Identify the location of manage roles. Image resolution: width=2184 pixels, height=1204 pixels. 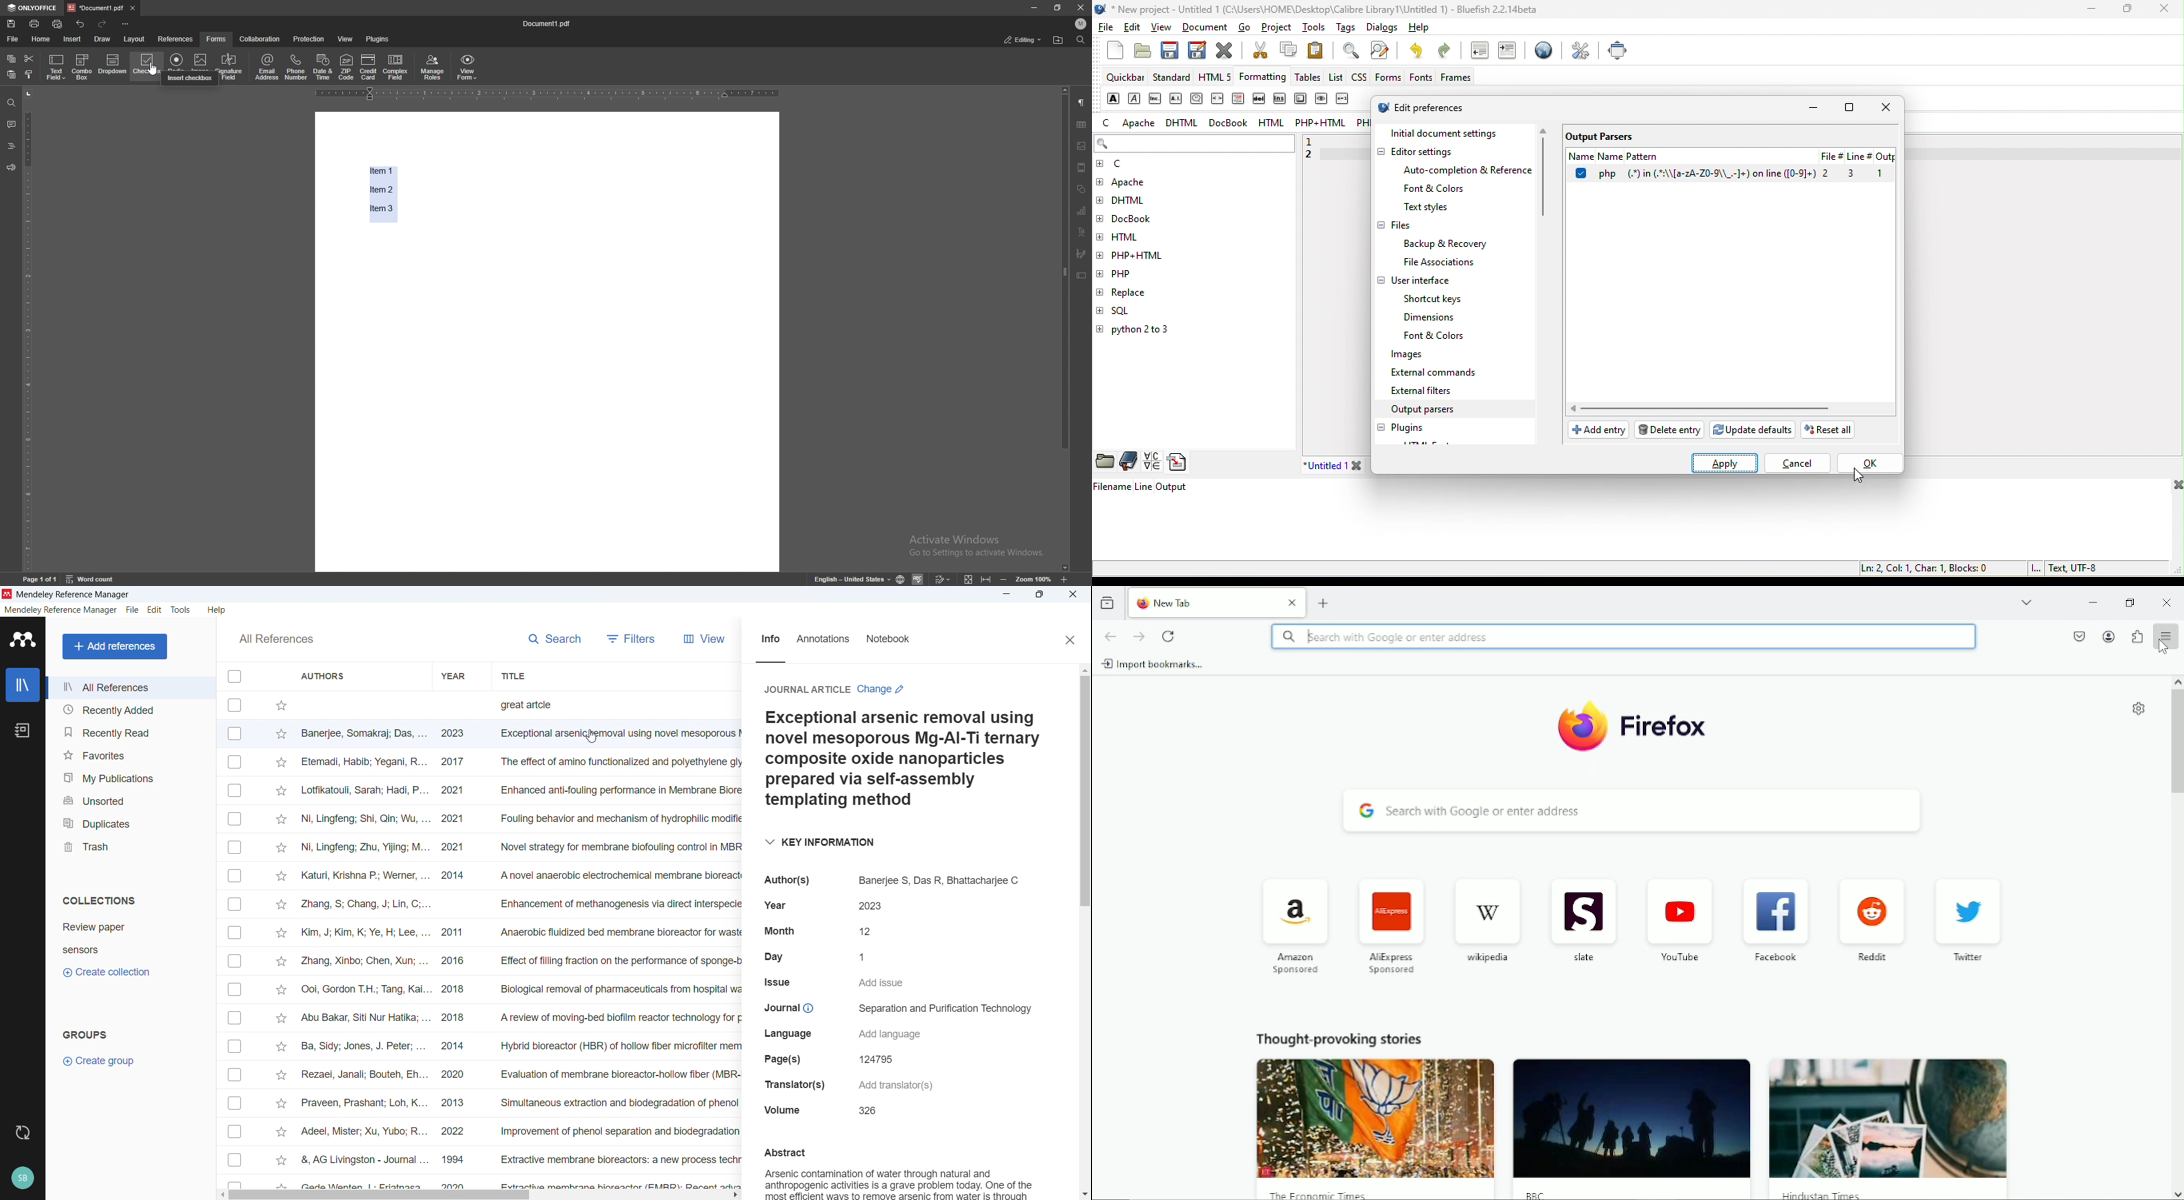
(433, 68).